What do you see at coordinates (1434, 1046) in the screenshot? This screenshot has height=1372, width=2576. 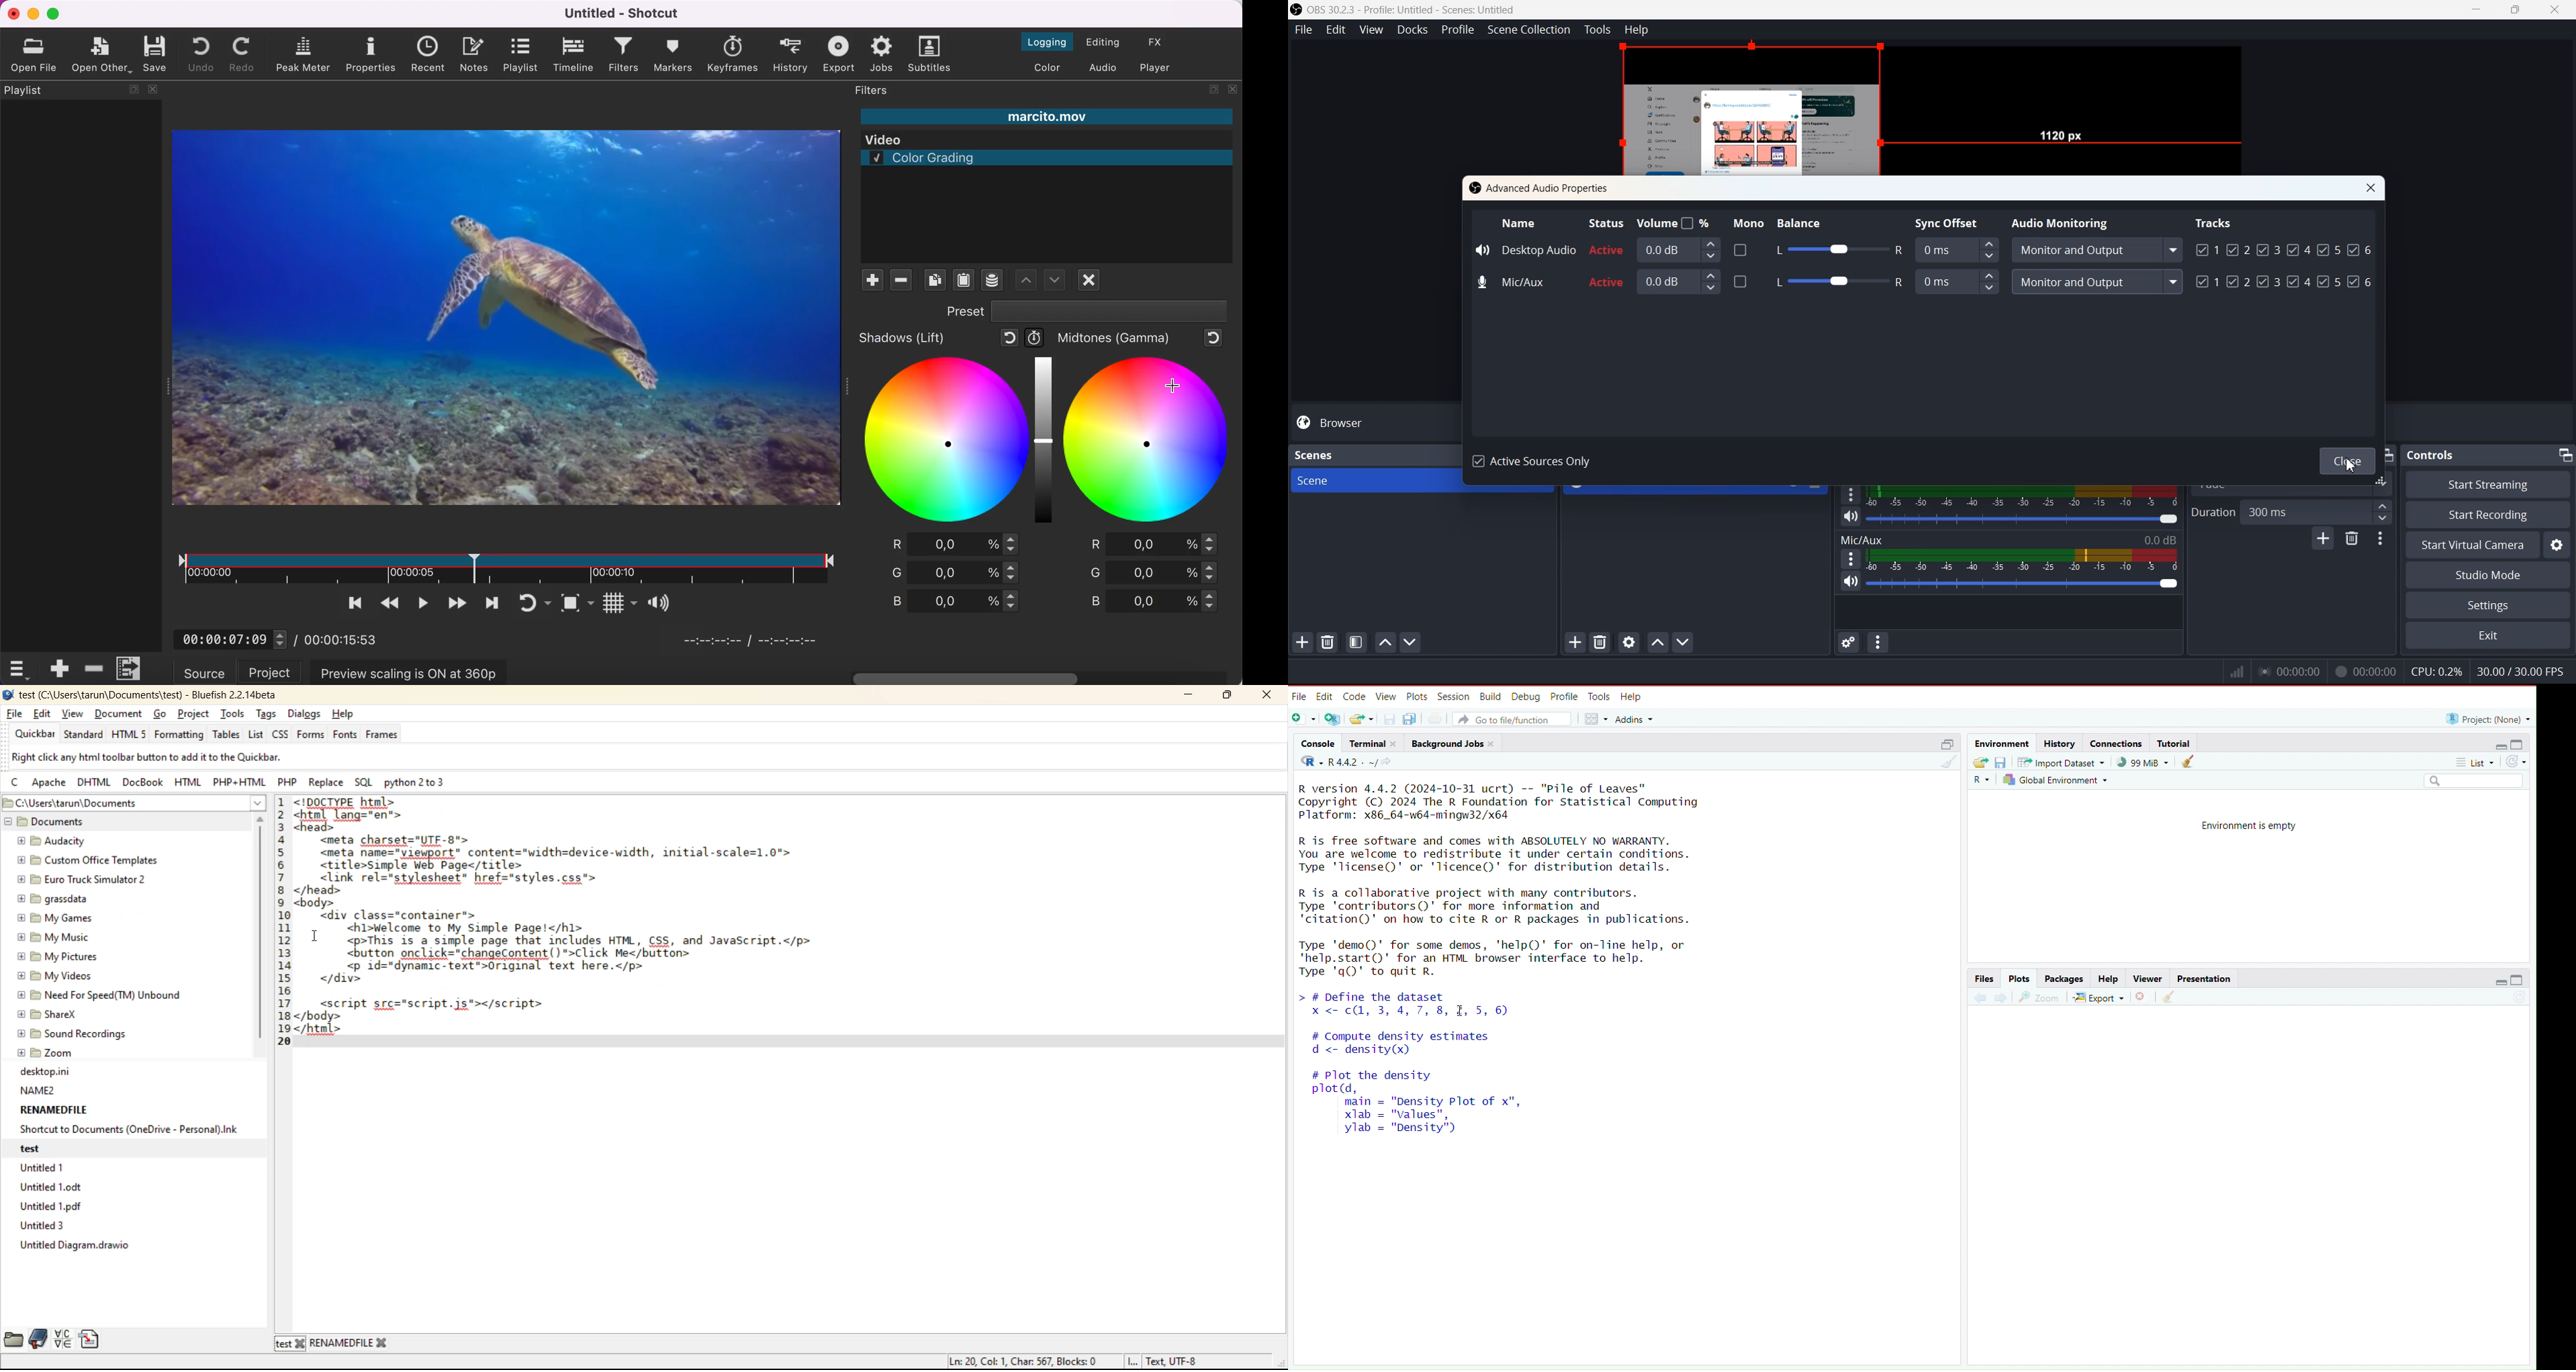 I see `code to compute density estimates` at bounding box center [1434, 1046].